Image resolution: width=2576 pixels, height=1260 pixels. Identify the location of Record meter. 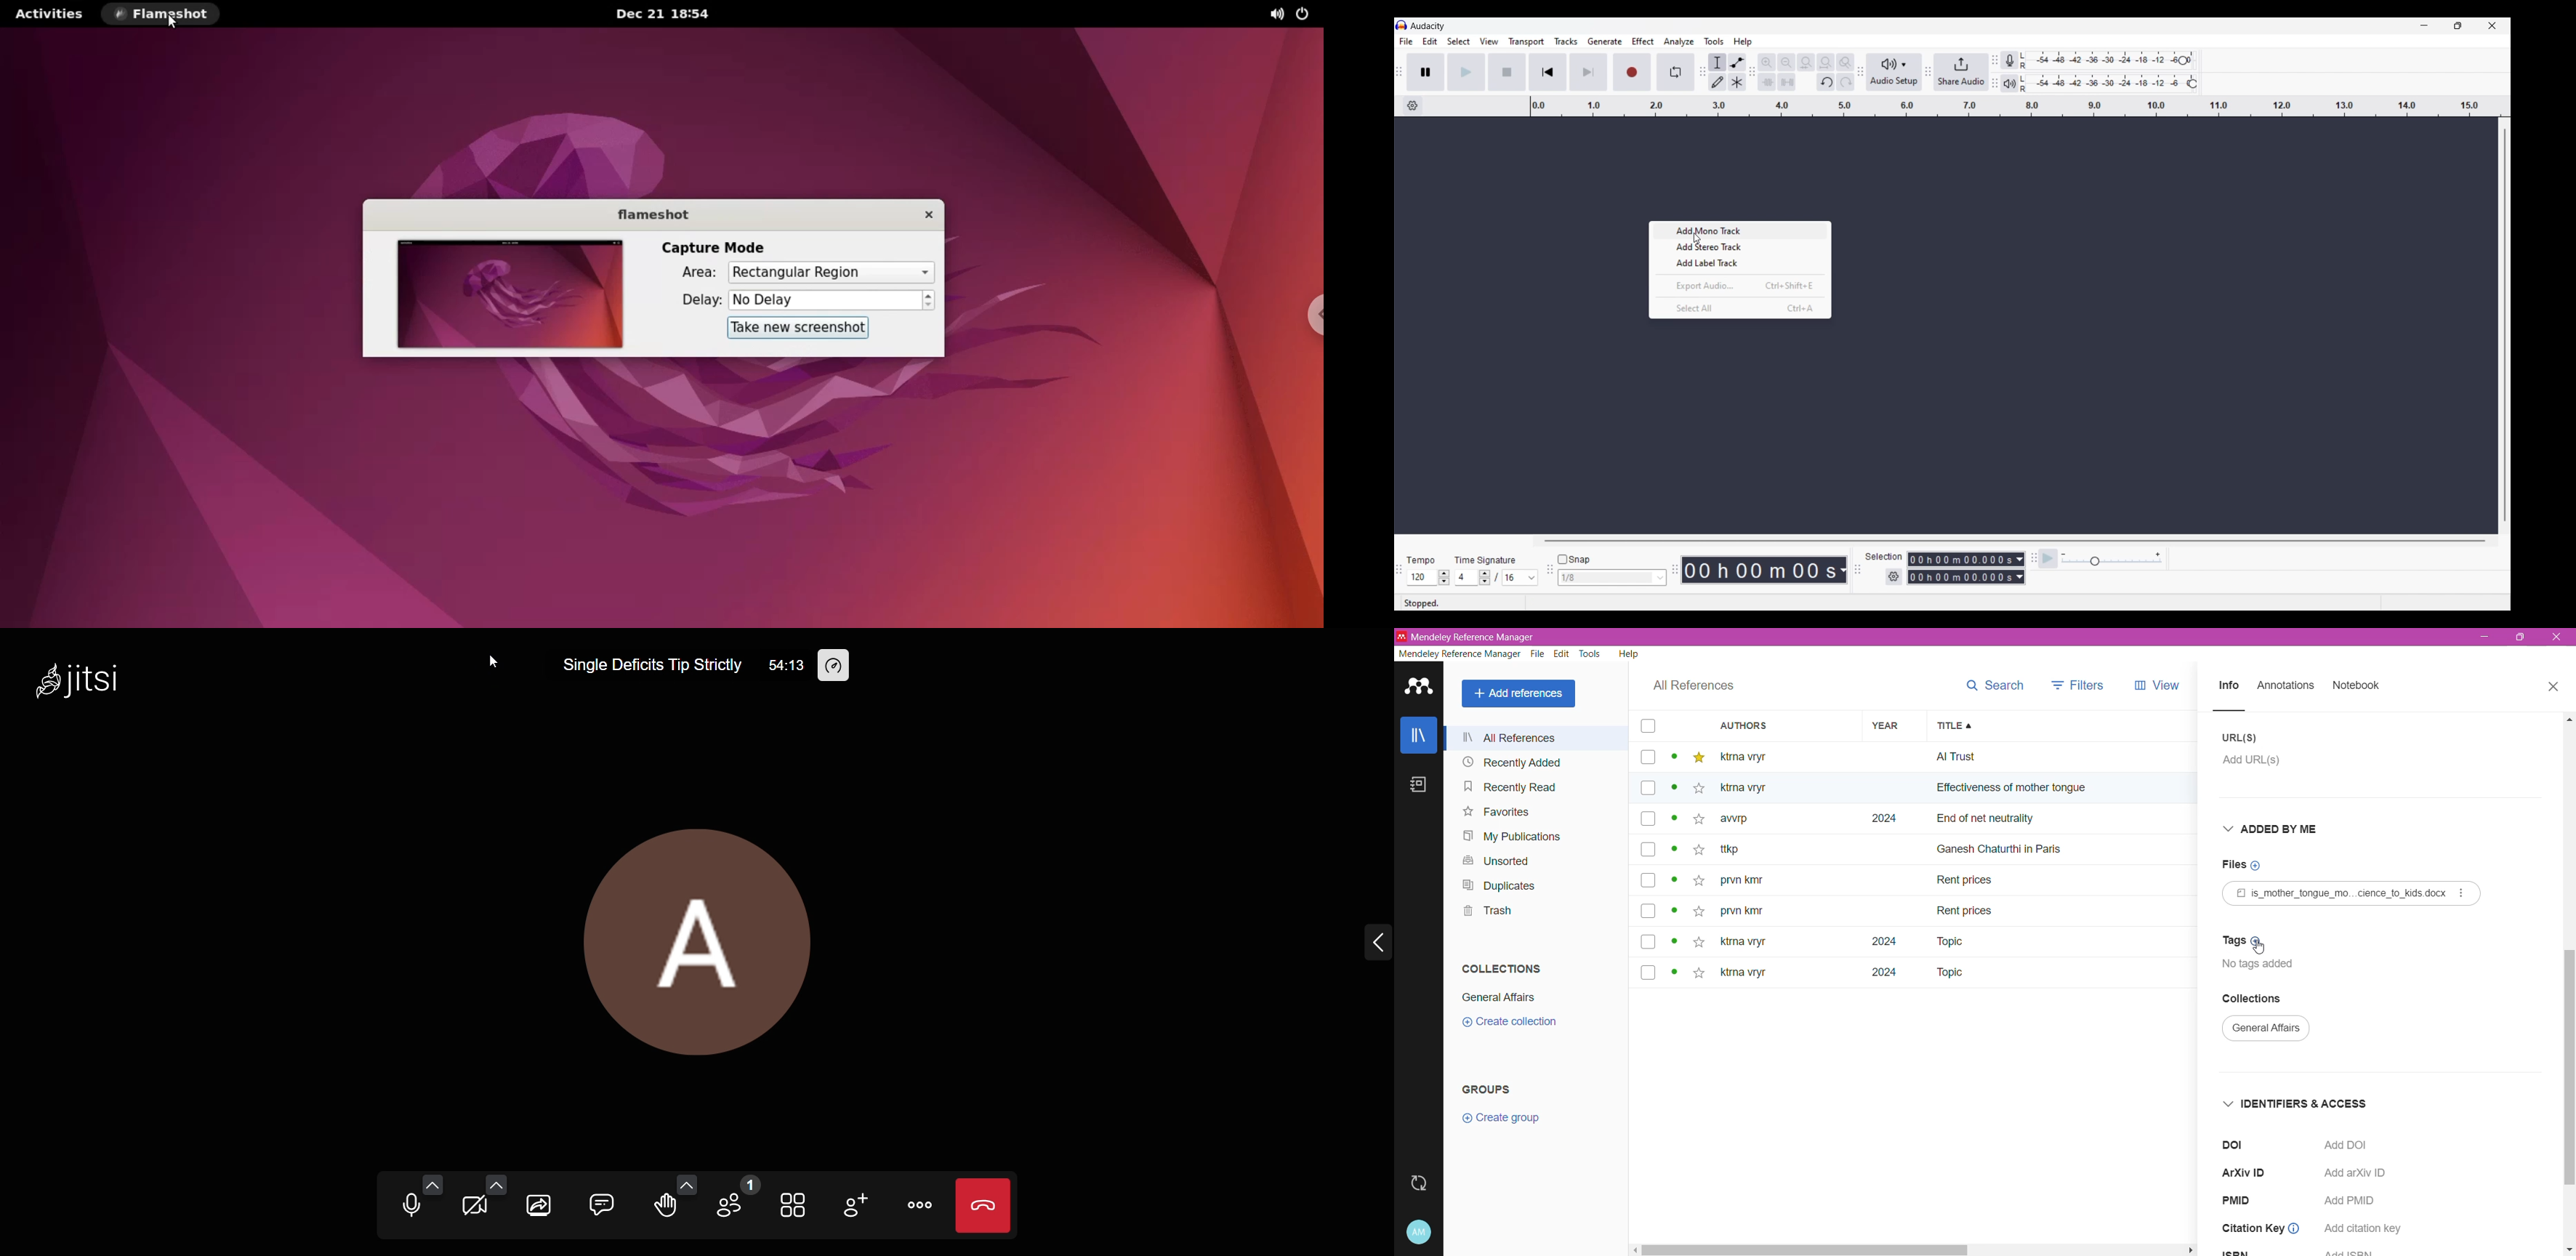
(2015, 60).